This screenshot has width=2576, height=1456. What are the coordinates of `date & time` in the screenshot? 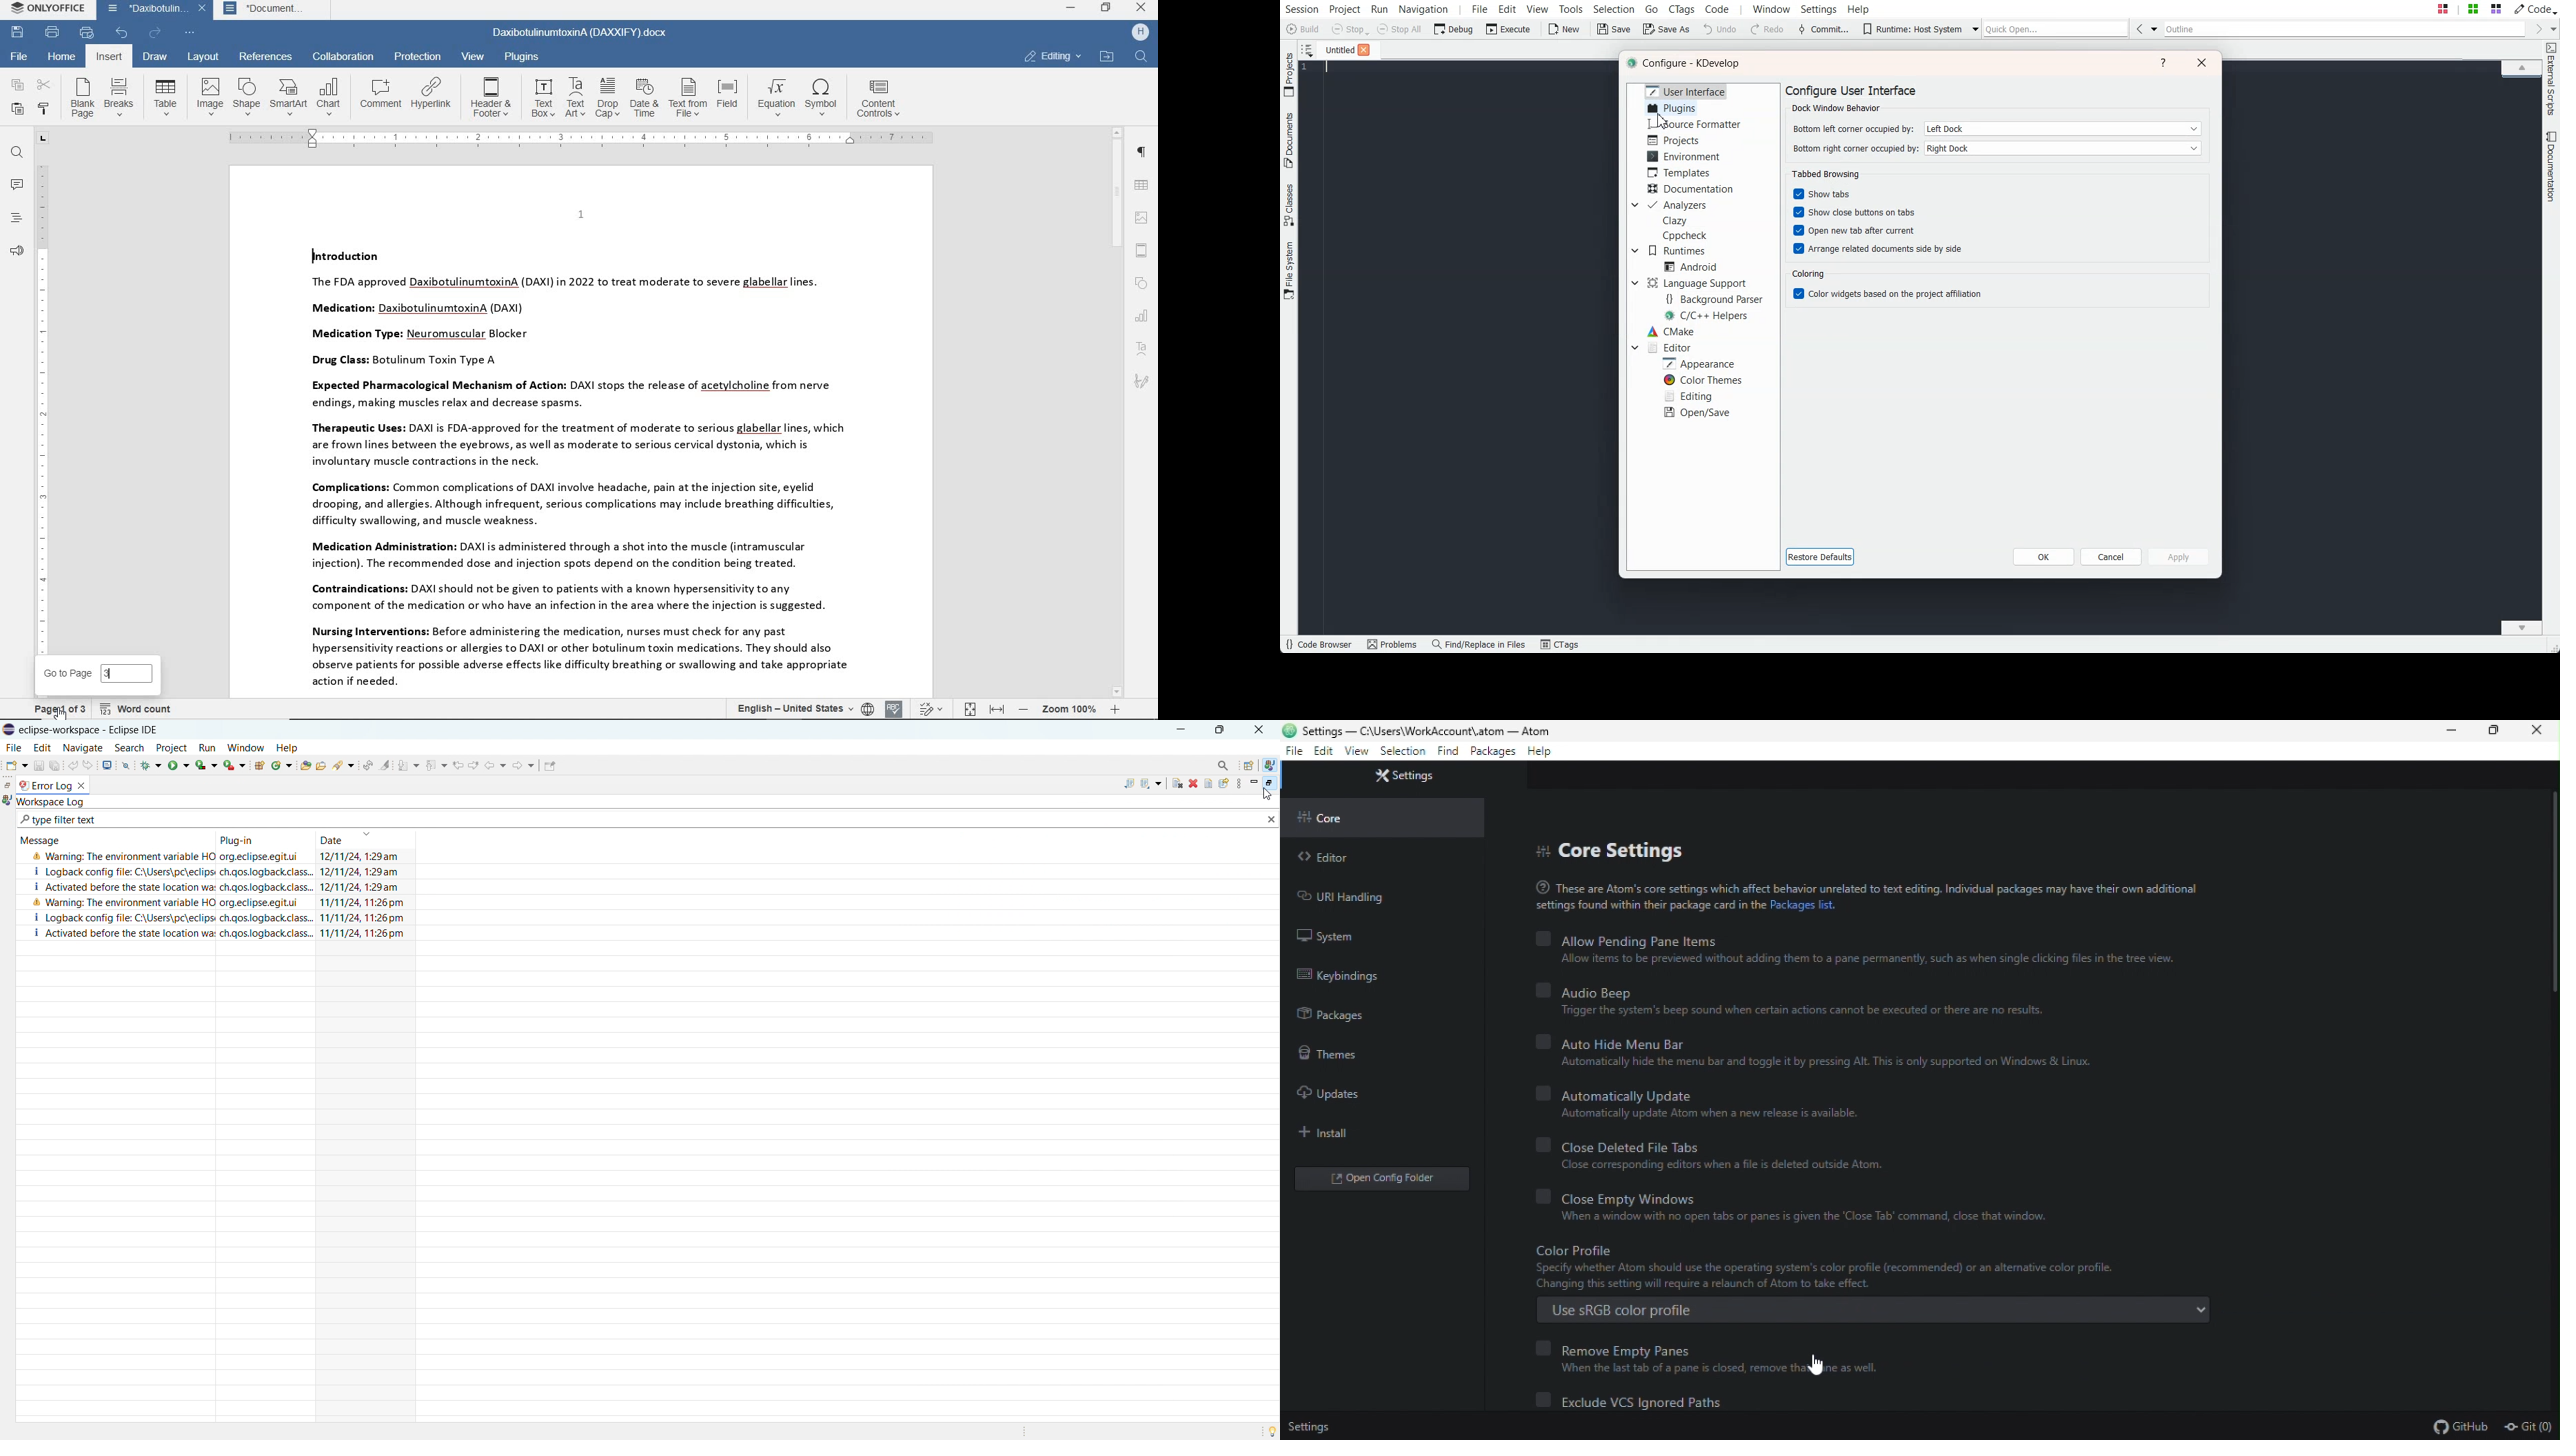 It's located at (646, 98).